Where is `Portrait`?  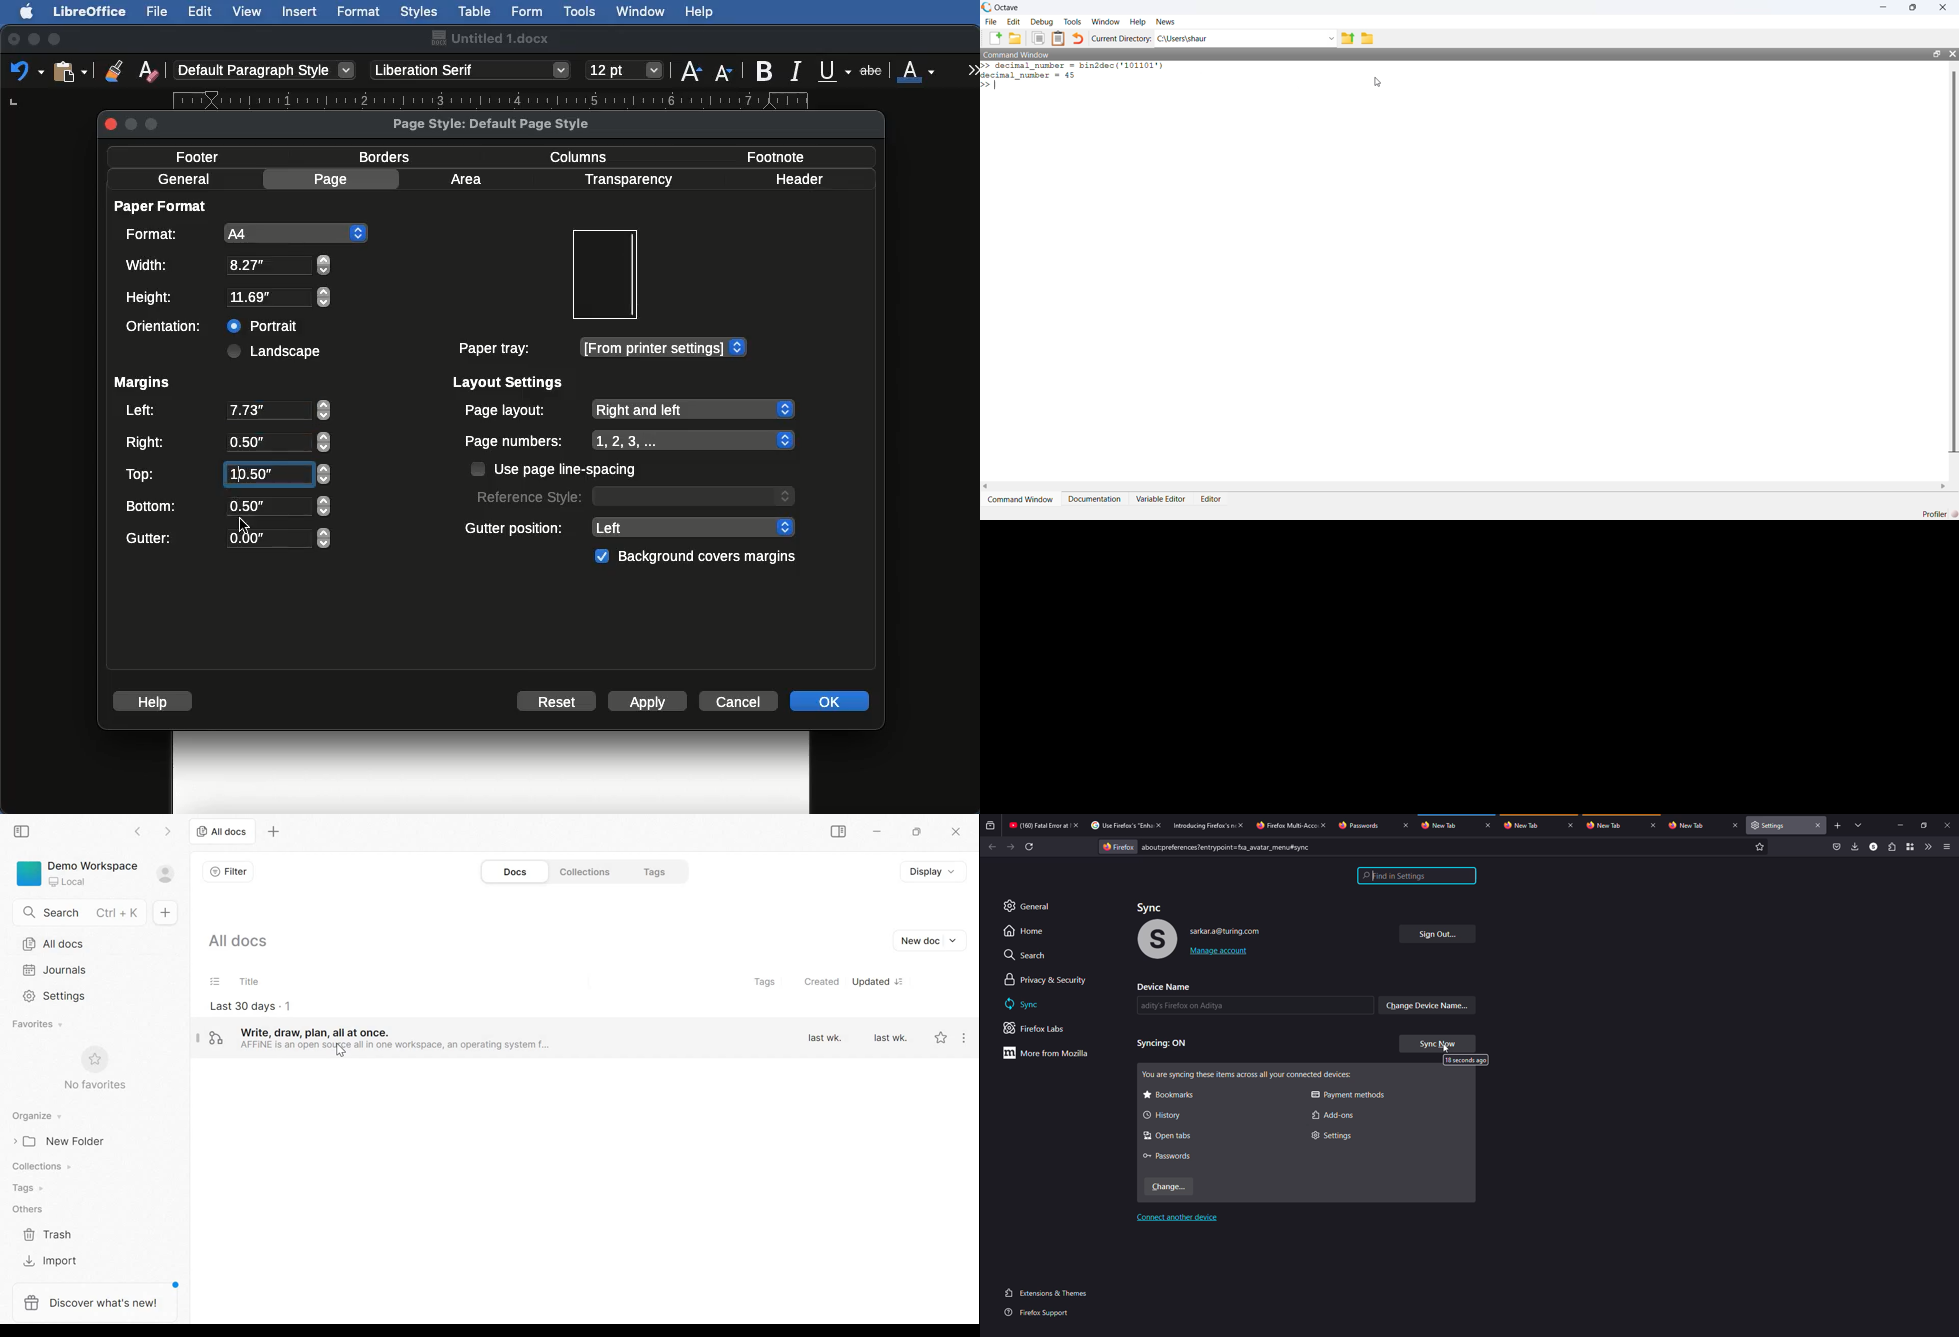
Portrait is located at coordinates (265, 323).